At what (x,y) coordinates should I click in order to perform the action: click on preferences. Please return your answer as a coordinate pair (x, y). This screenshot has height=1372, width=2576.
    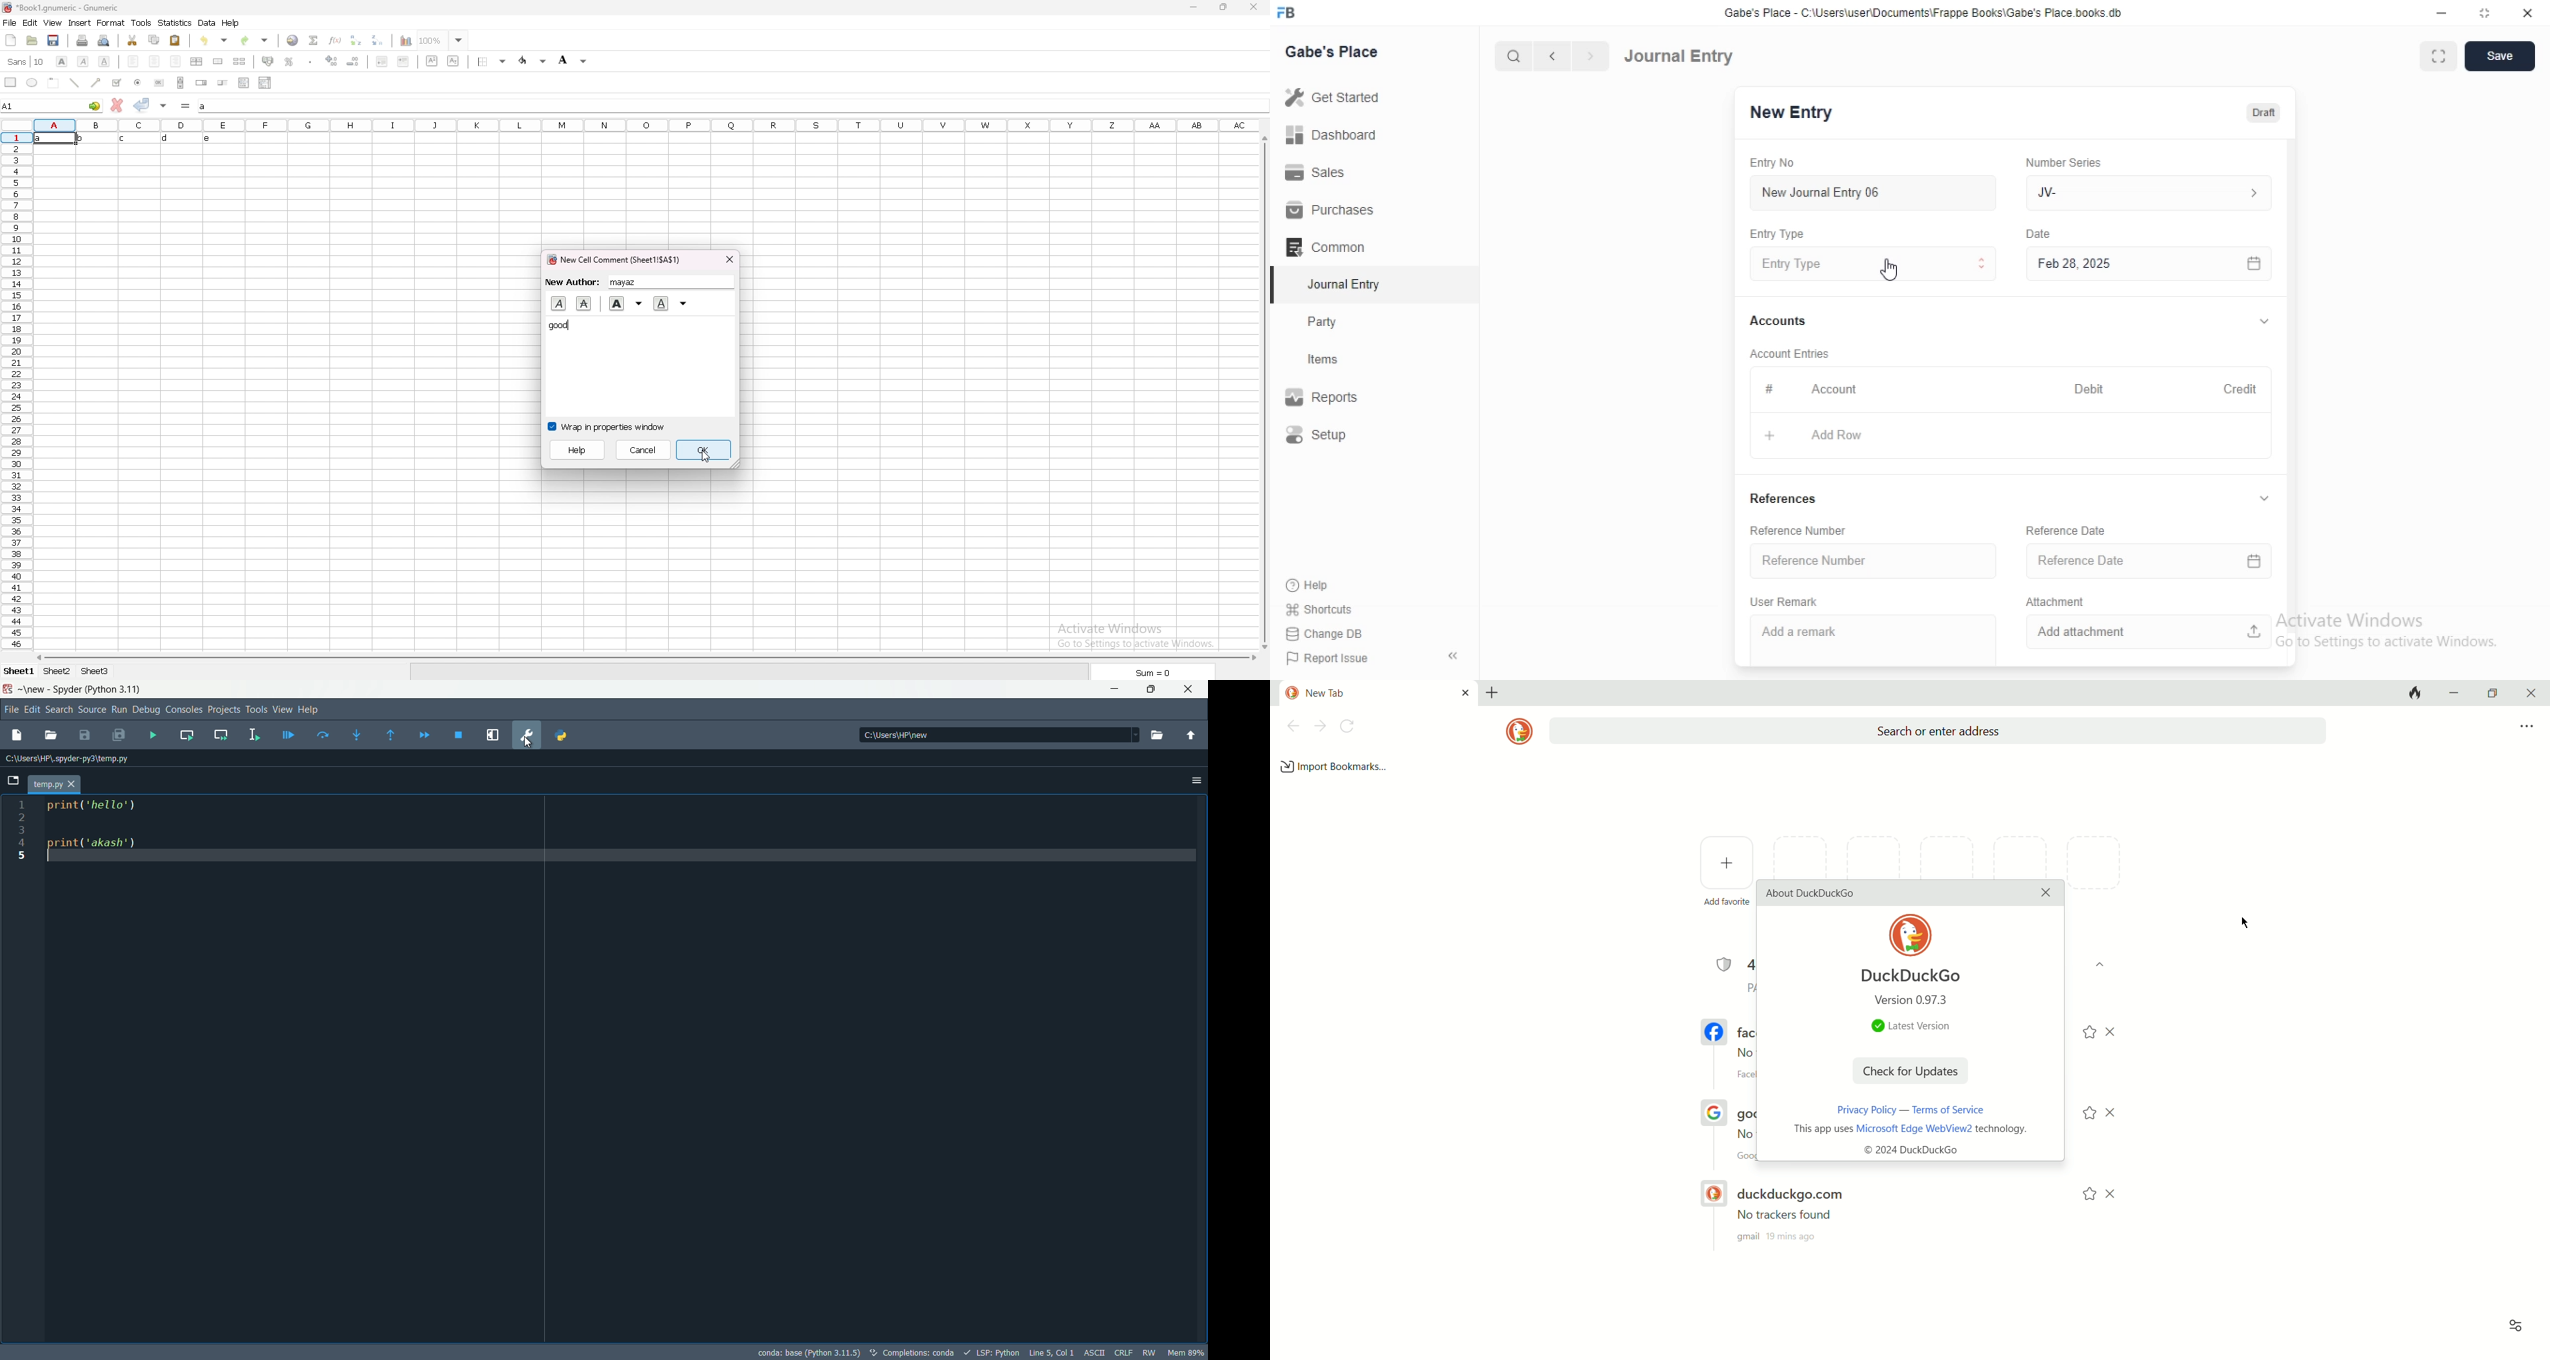
    Looking at the image, I should click on (528, 735).